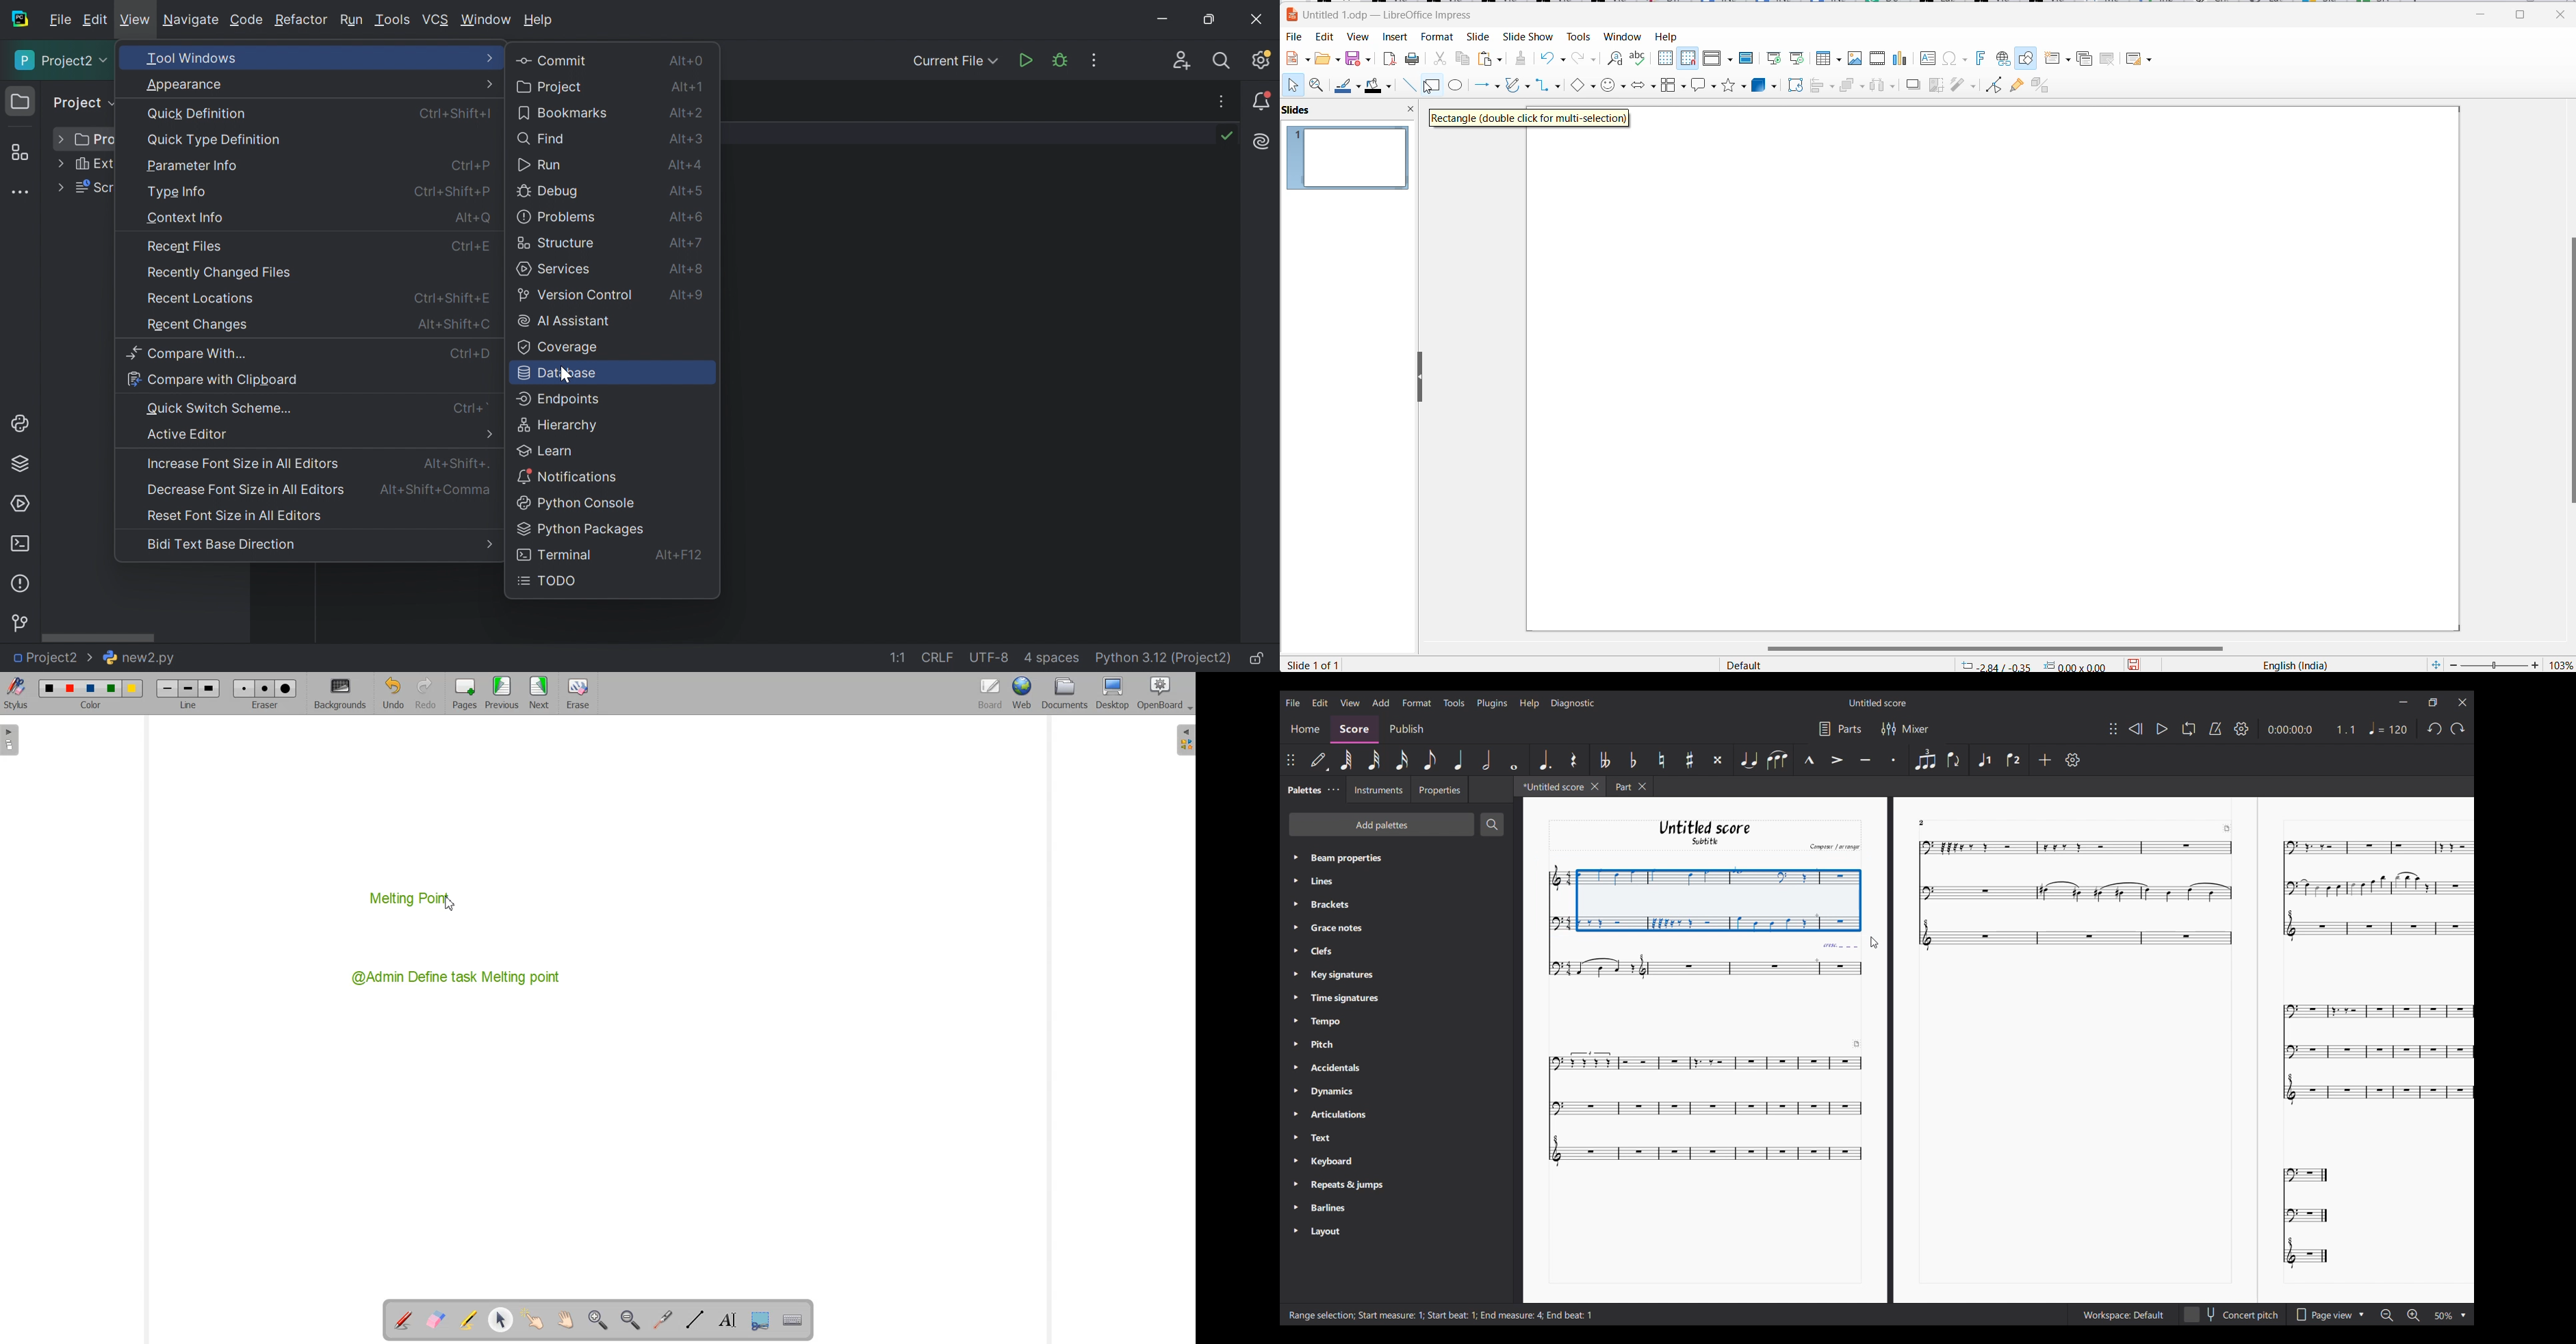  Describe the element at coordinates (2391, 728) in the screenshot. I see `Tempo` at that location.